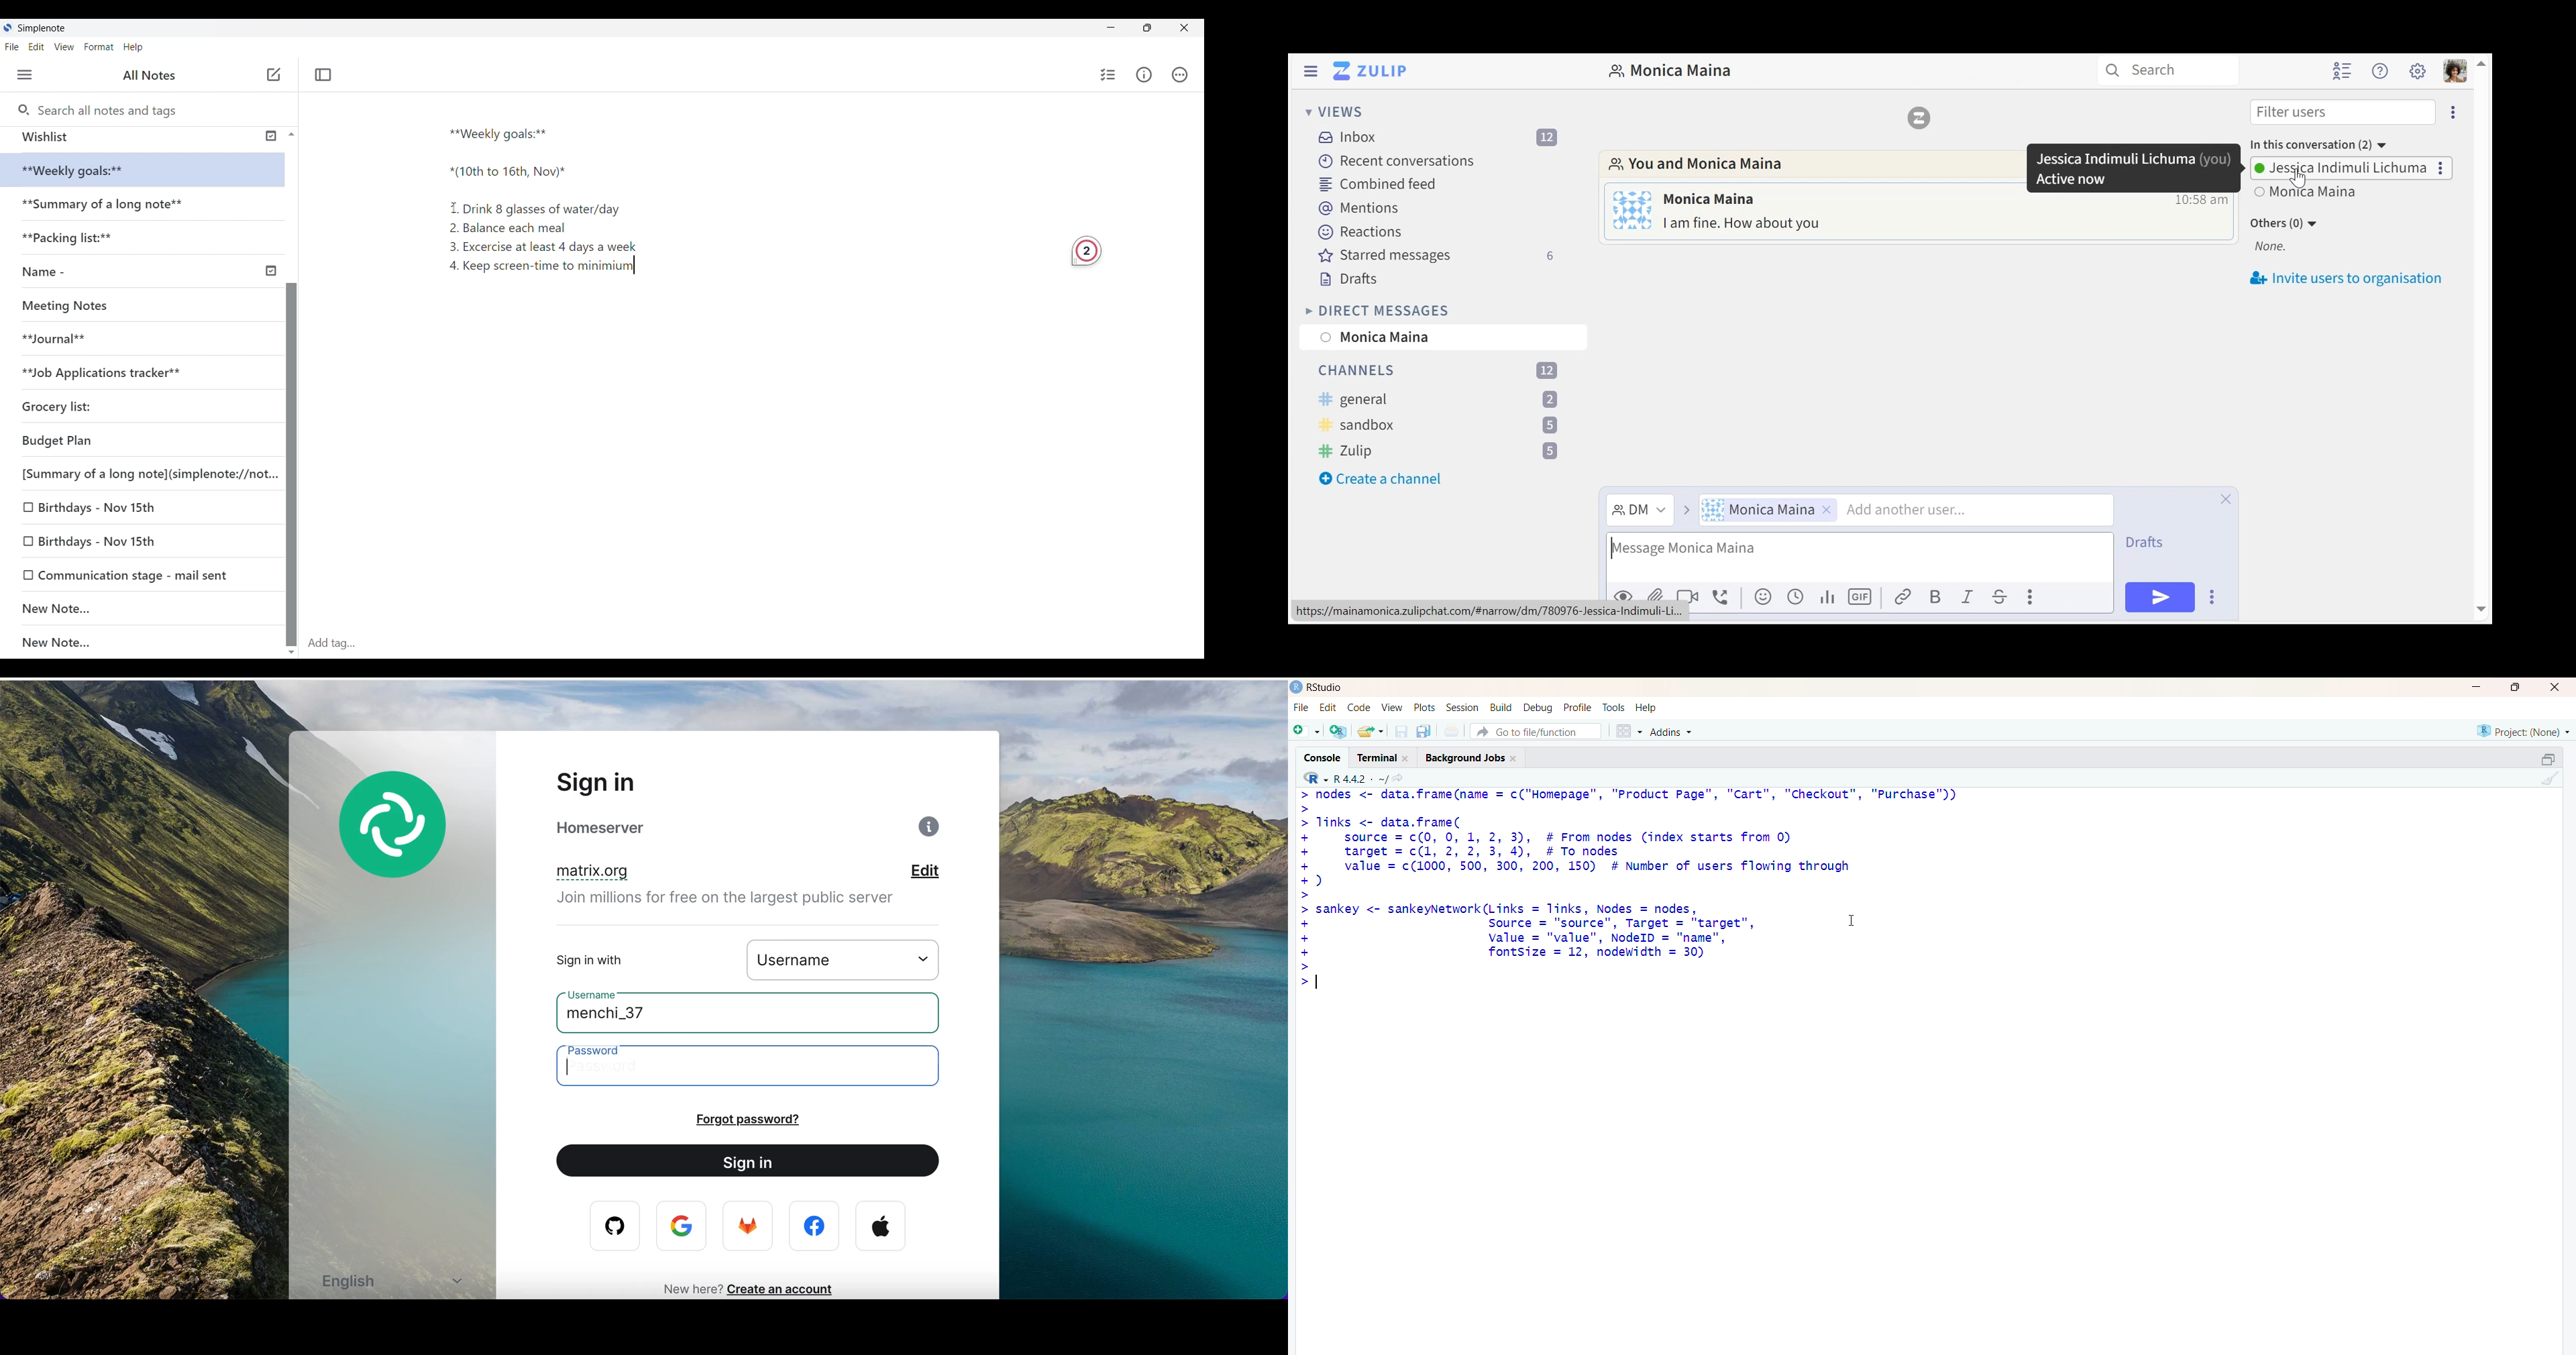 Image resolution: width=2576 pixels, height=1372 pixels. Describe the element at coordinates (1380, 757) in the screenshot. I see `terminal` at that location.